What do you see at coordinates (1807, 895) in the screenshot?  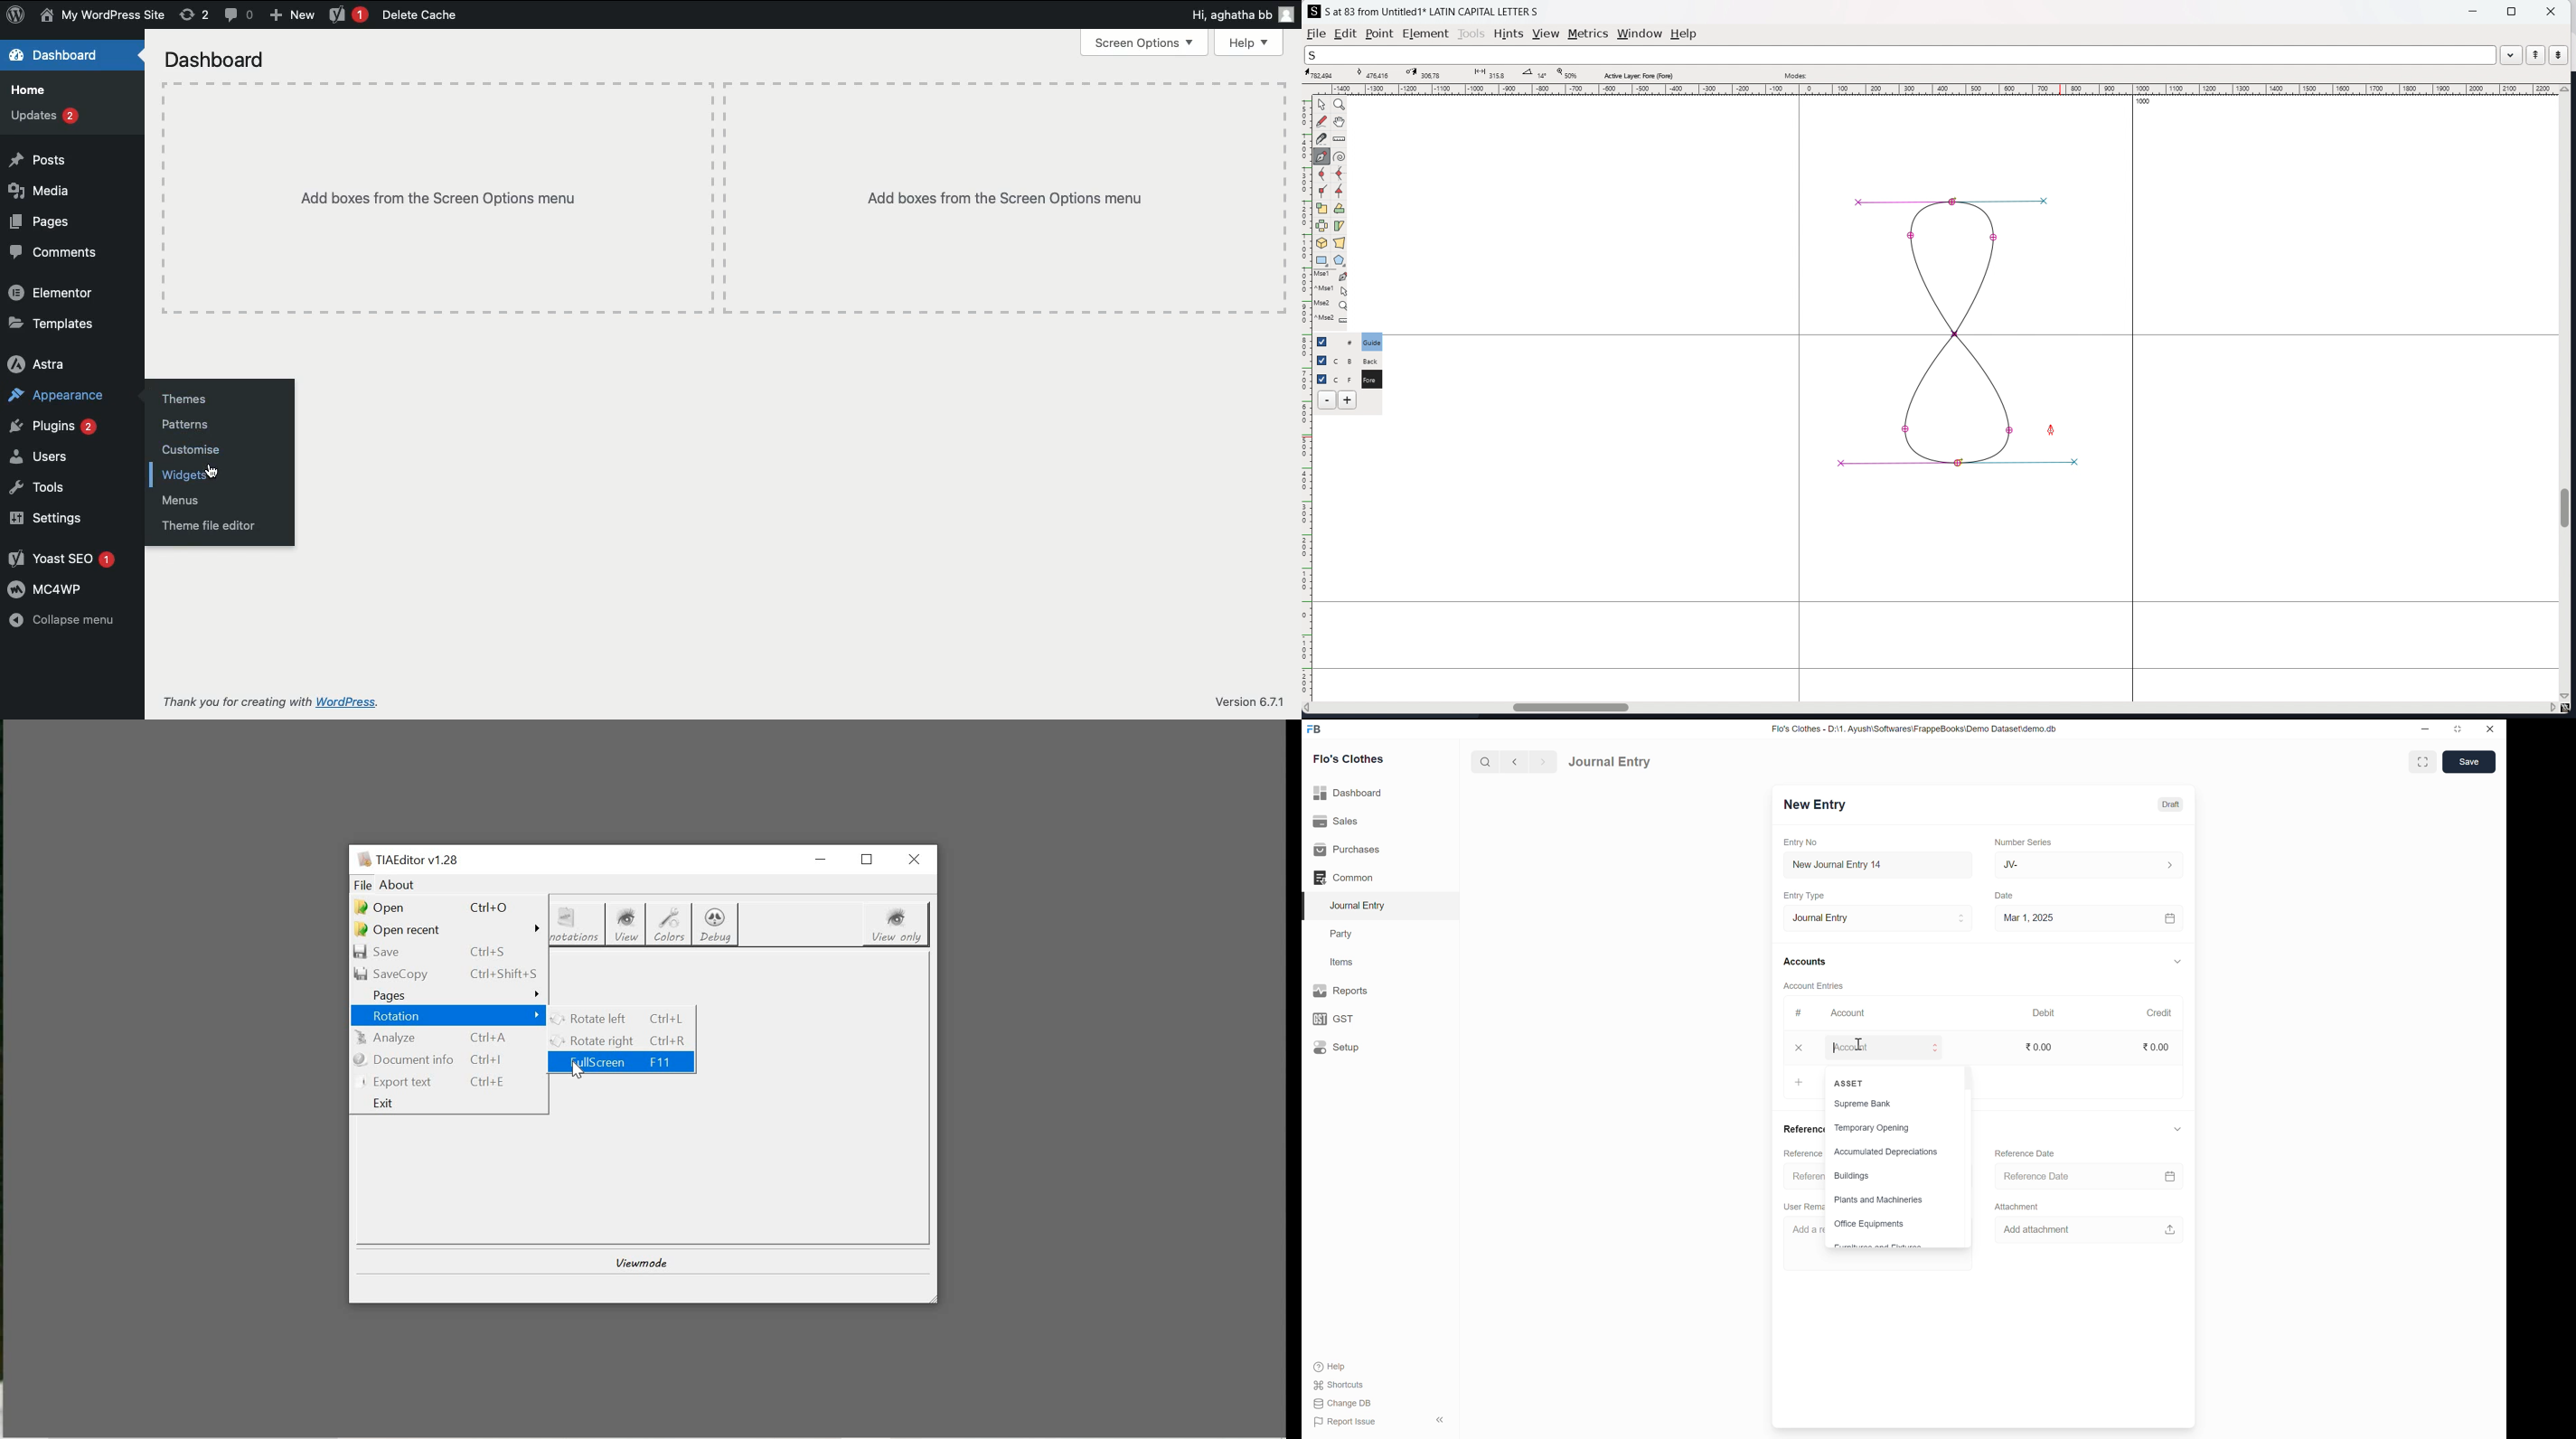 I see `Entry Type` at bounding box center [1807, 895].